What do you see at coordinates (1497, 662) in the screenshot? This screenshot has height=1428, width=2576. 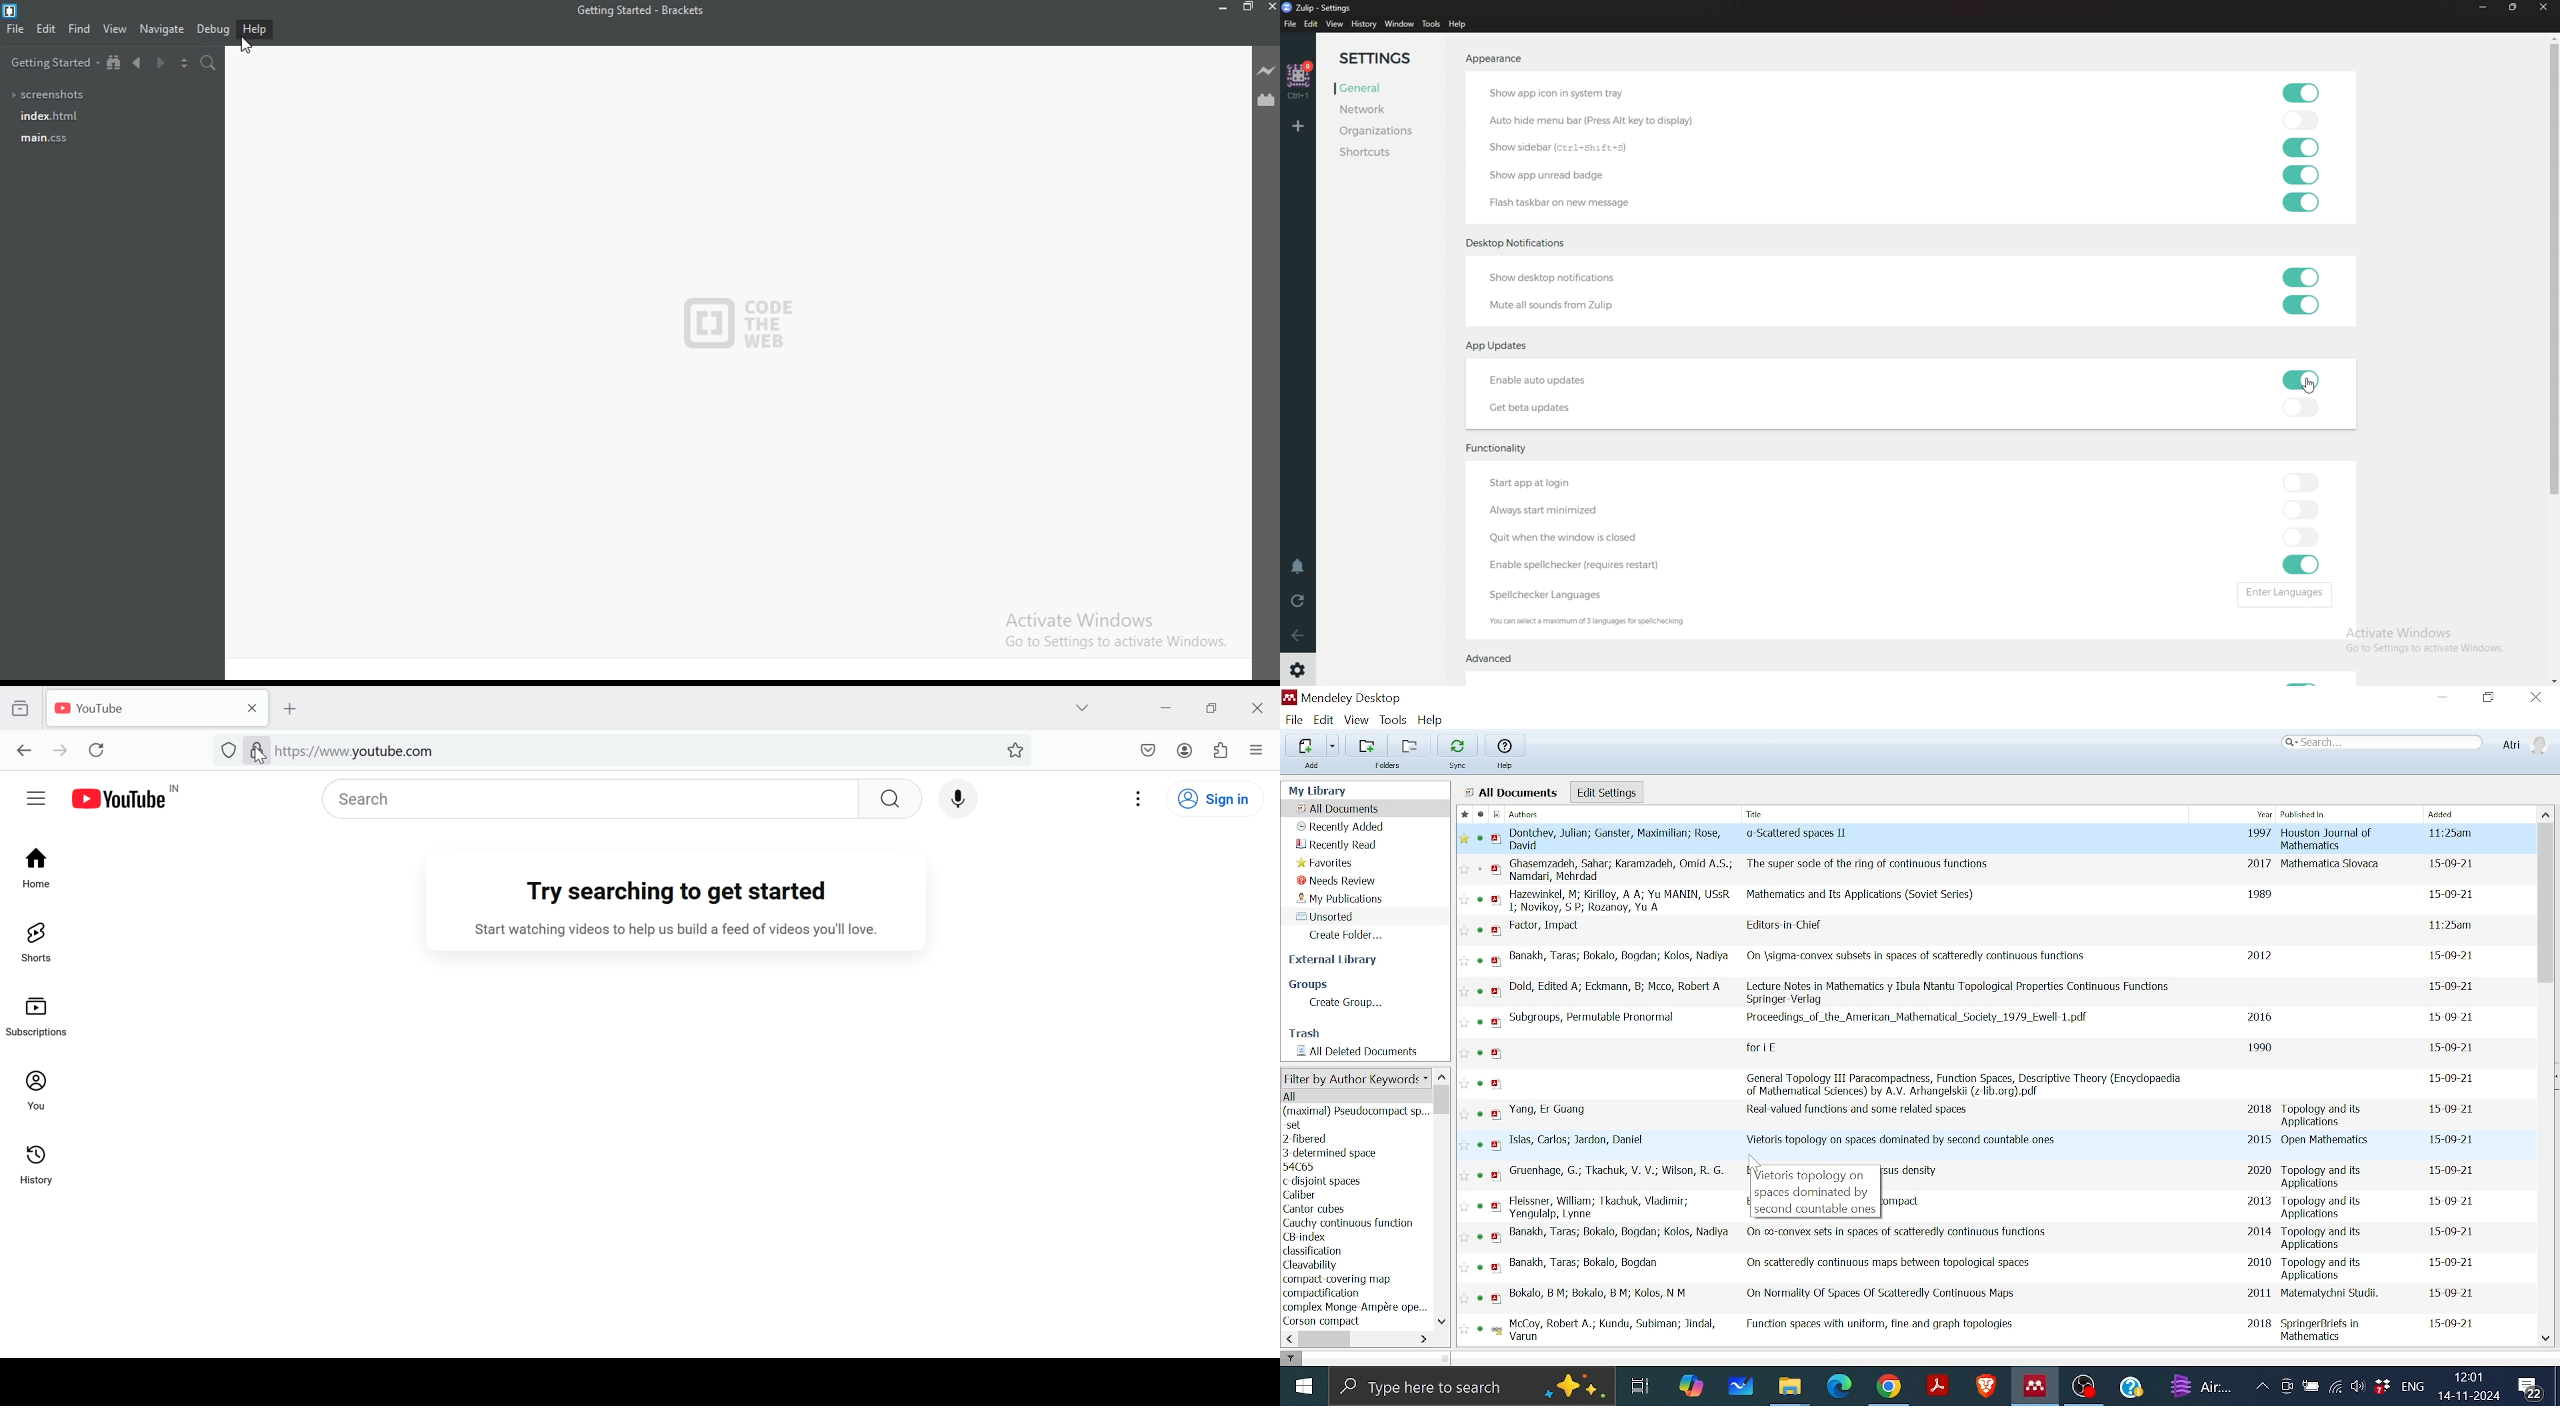 I see `Advanced` at bounding box center [1497, 662].